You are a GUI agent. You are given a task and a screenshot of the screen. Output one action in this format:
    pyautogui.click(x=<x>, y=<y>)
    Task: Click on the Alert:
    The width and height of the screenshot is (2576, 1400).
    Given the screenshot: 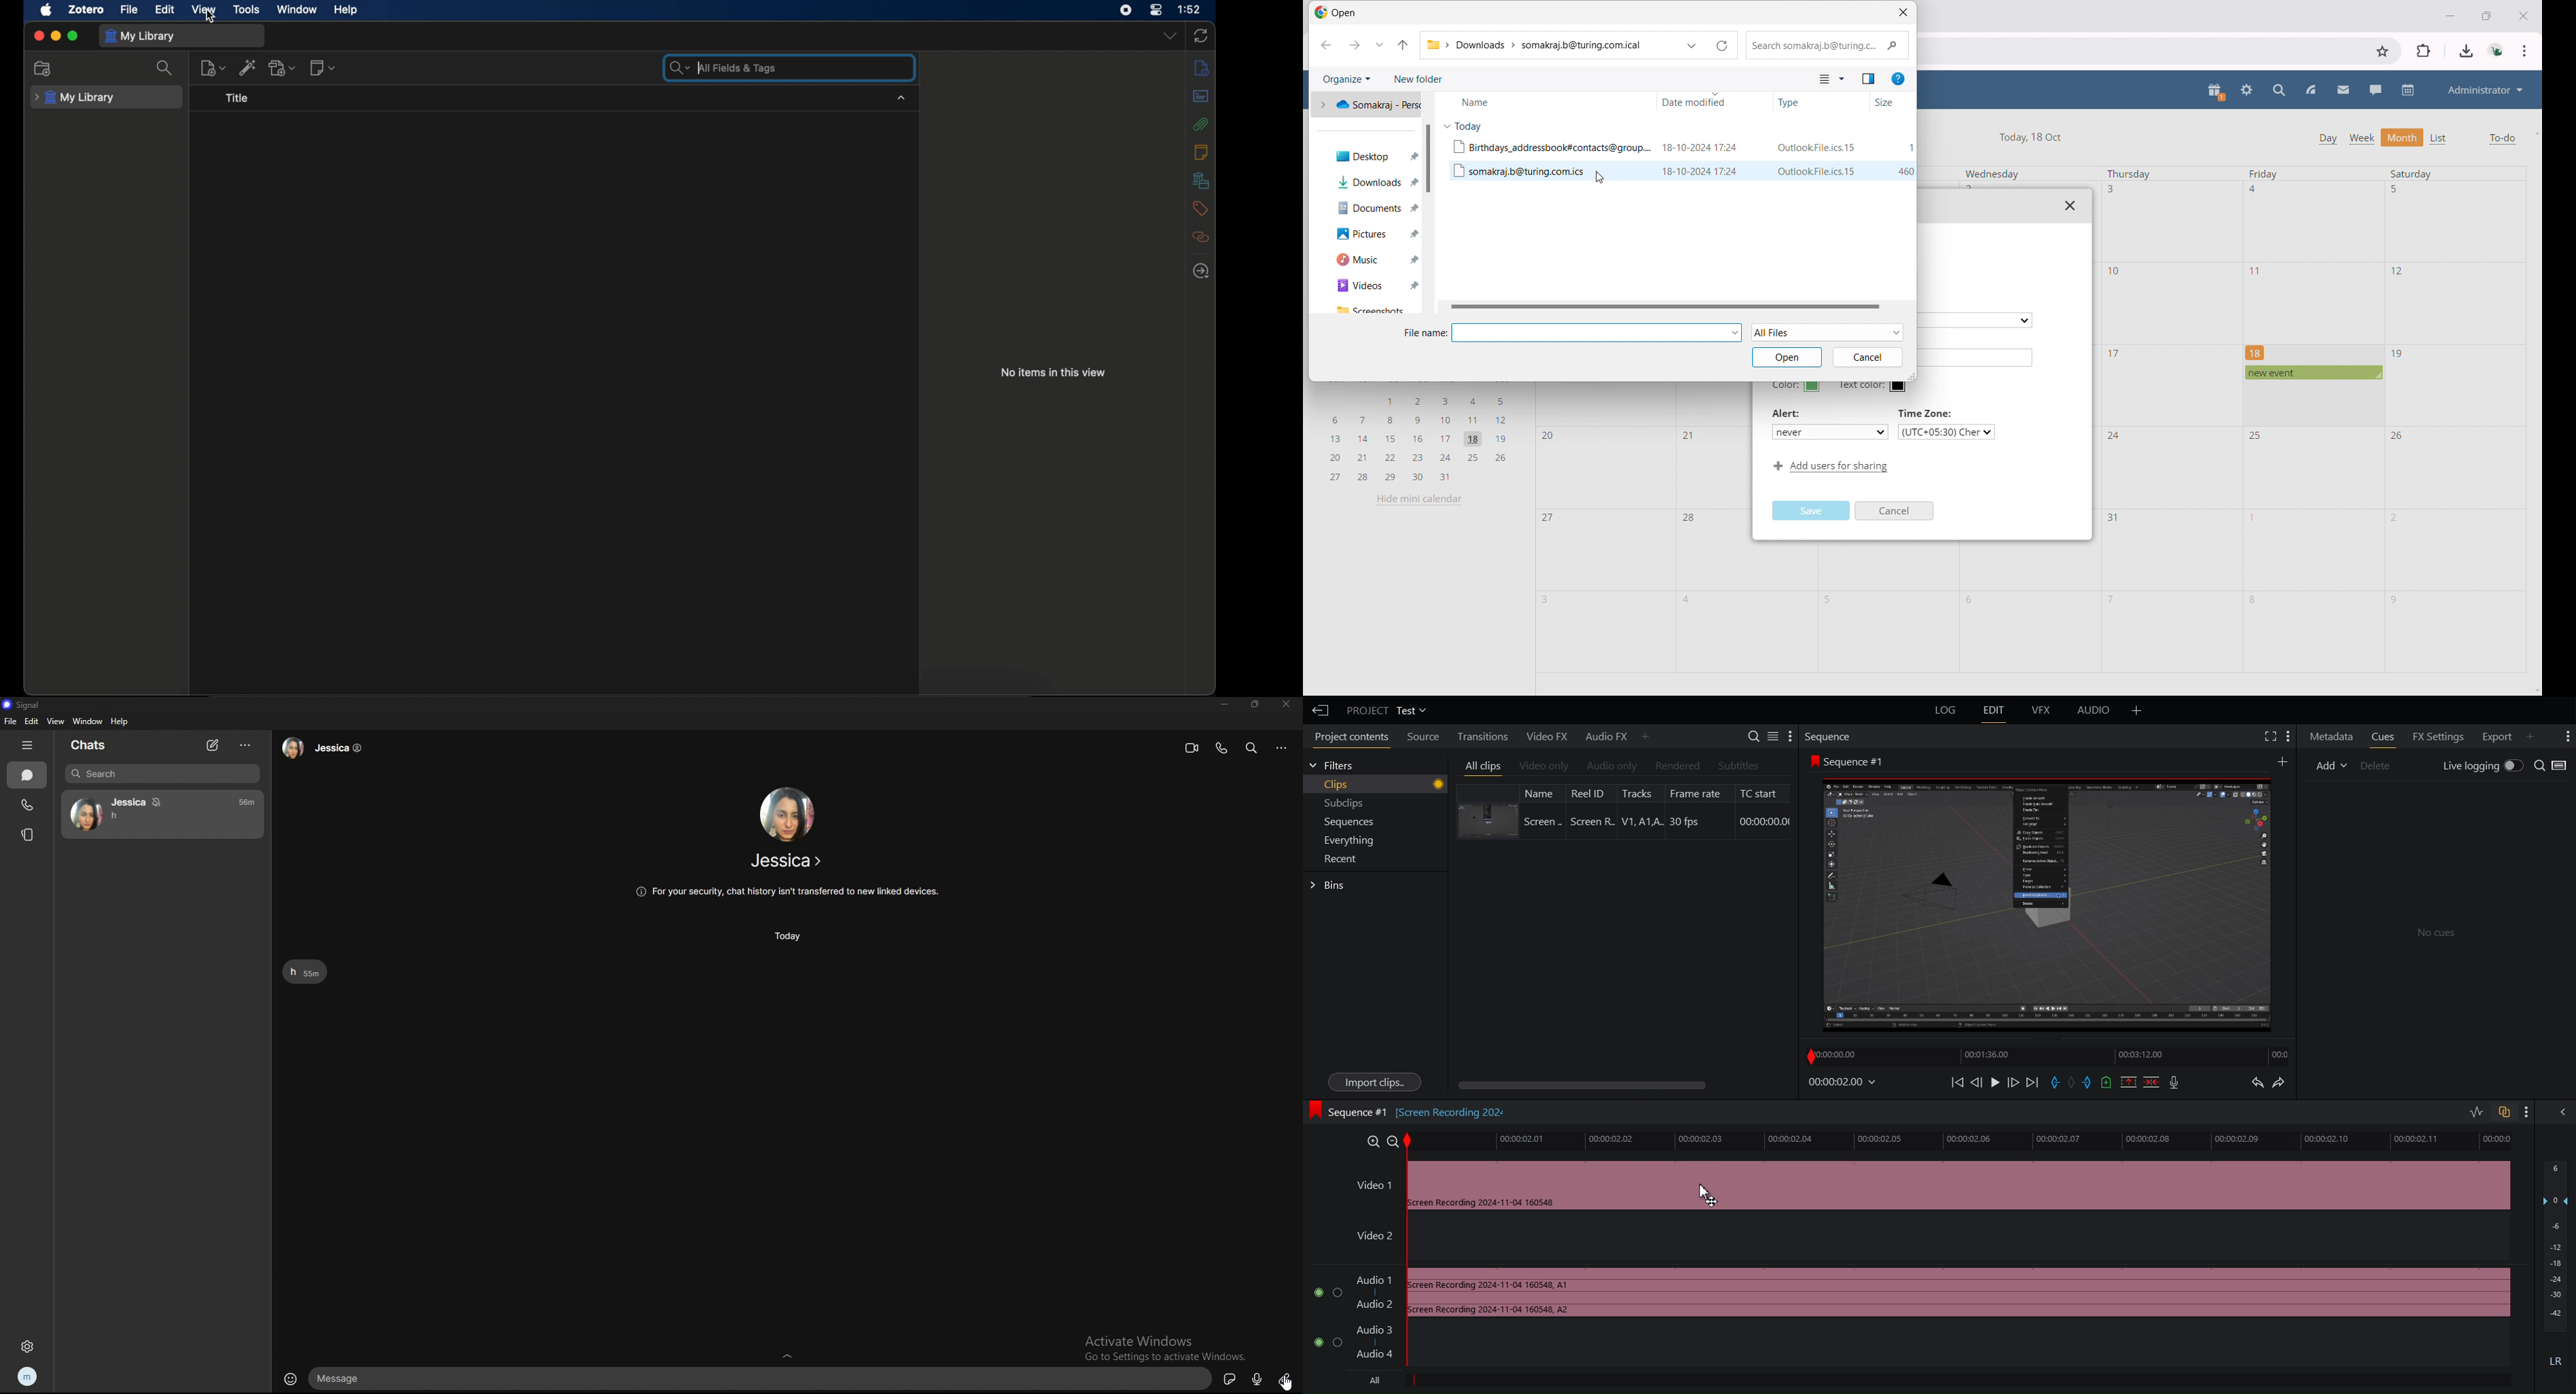 What is the action you would take?
    pyautogui.click(x=1788, y=414)
    